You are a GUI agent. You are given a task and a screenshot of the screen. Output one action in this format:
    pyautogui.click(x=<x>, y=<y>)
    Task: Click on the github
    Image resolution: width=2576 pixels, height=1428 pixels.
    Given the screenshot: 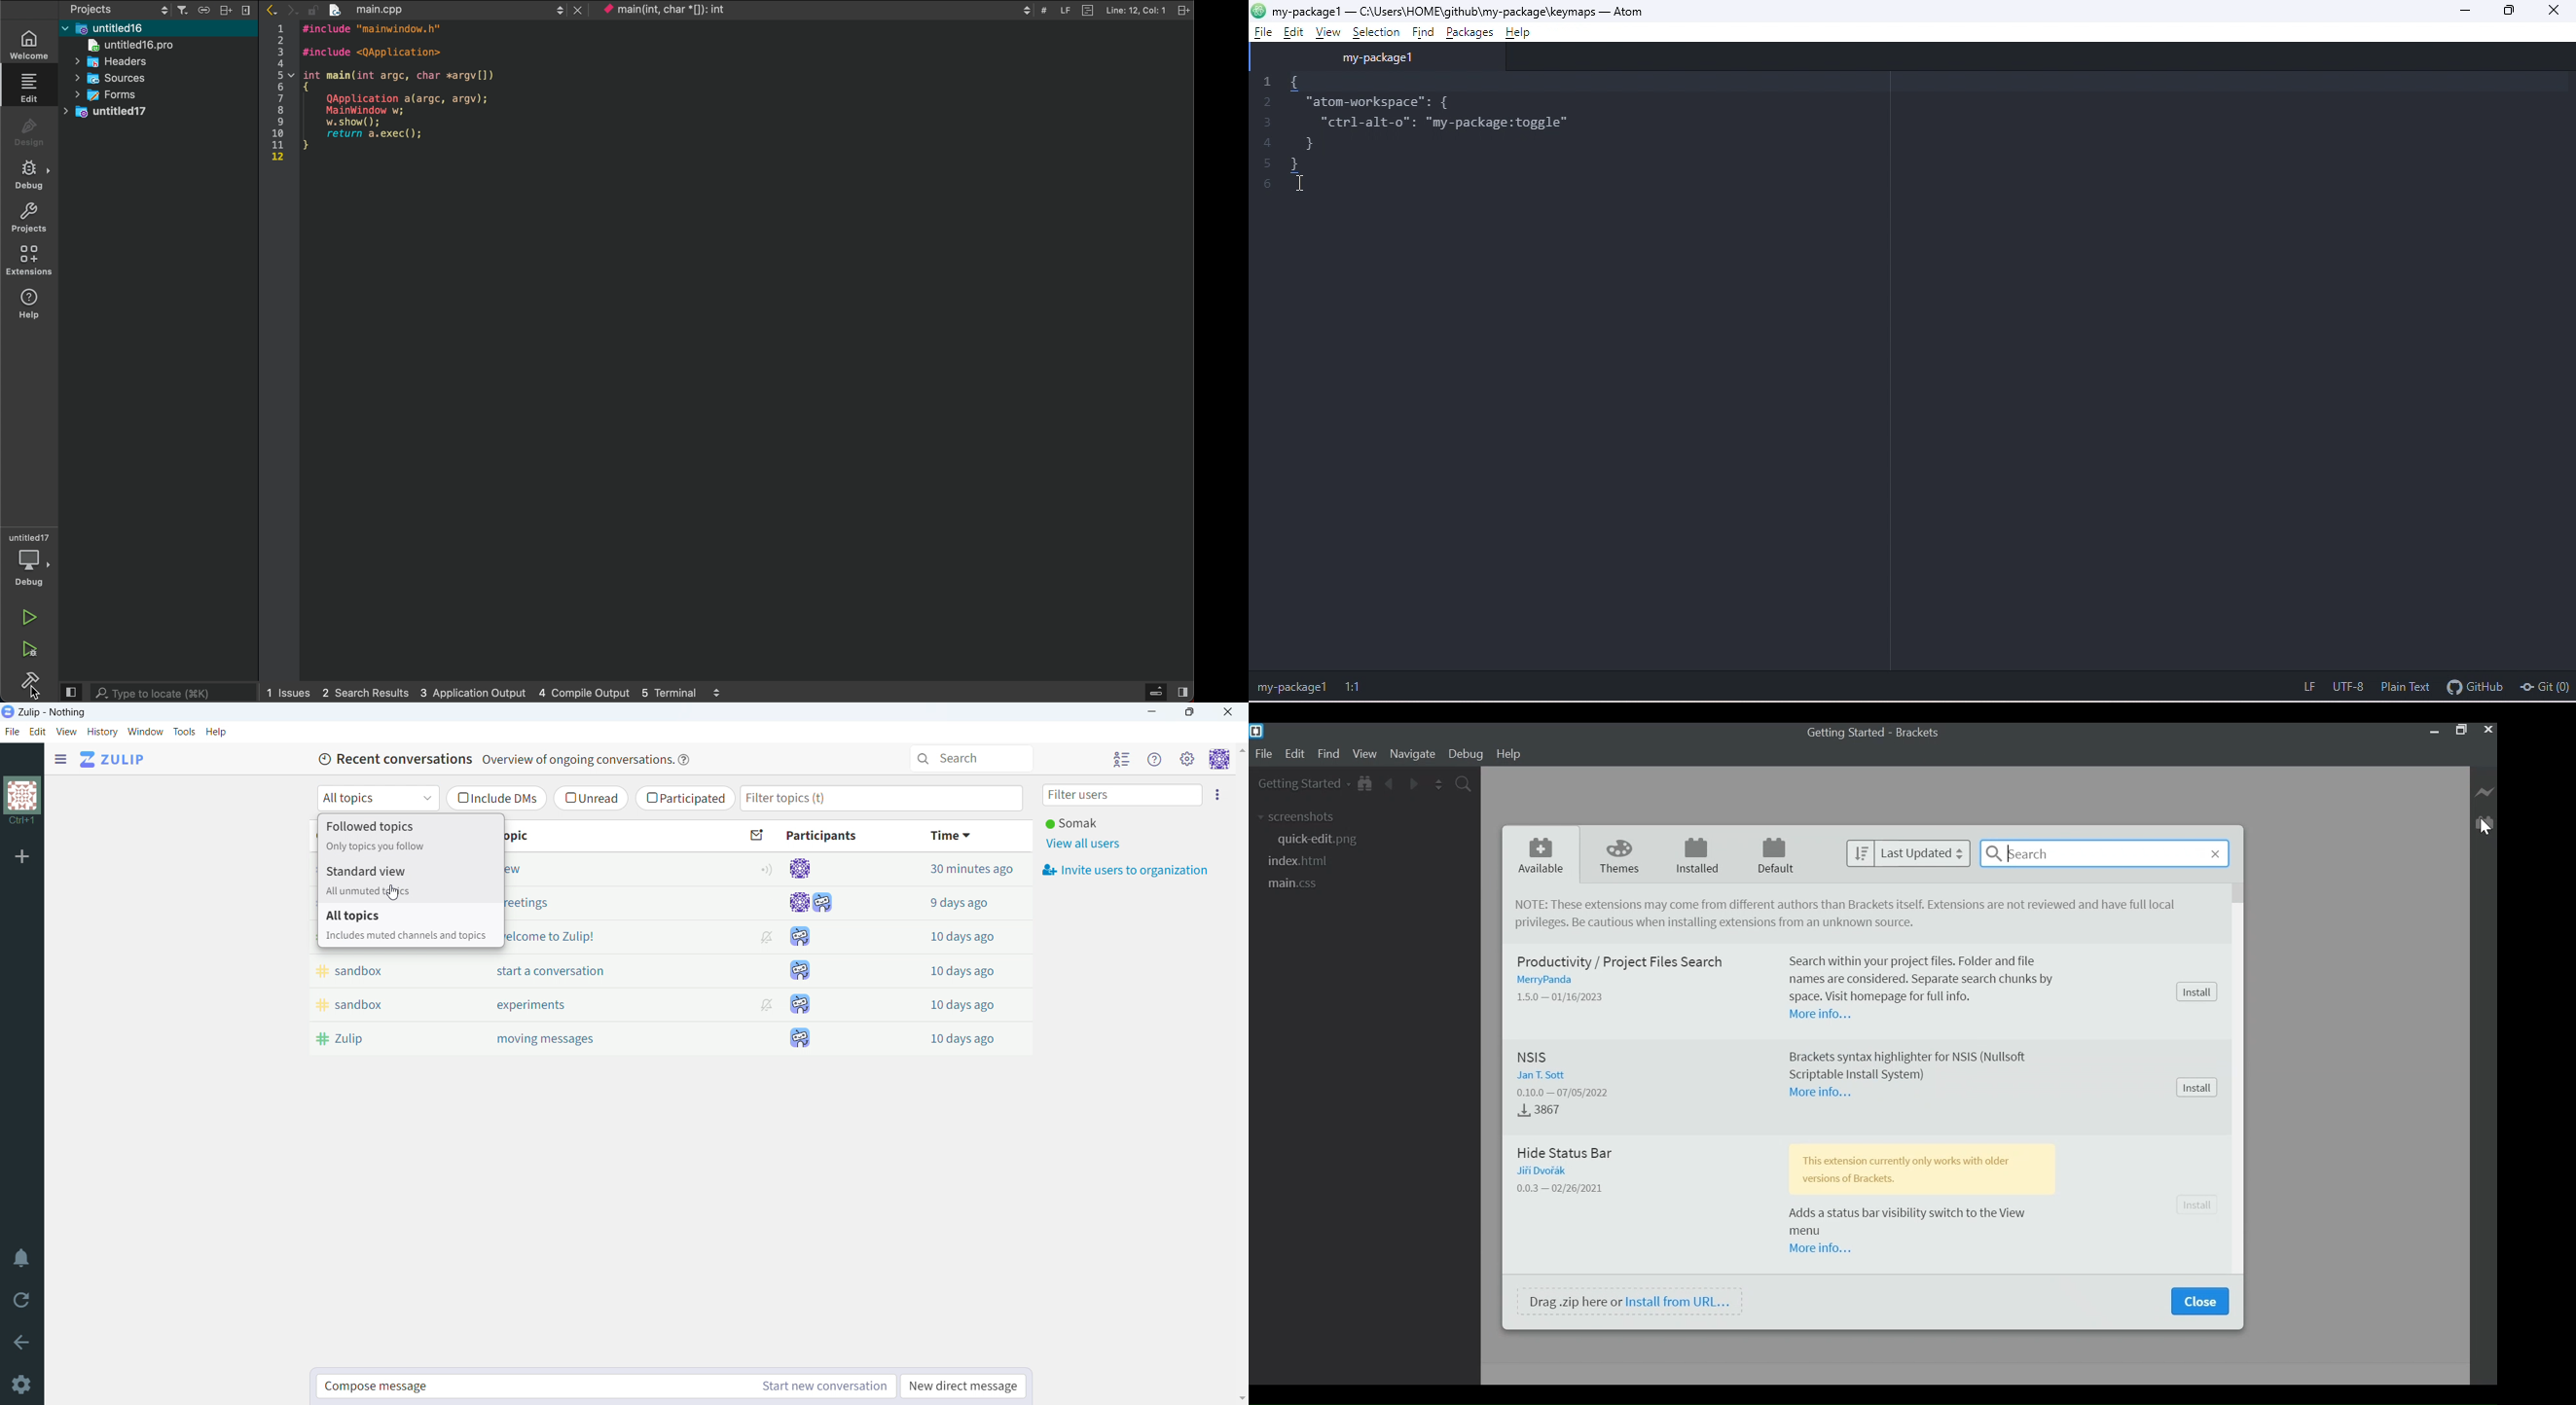 What is the action you would take?
    pyautogui.click(x=2474, y=685)
    